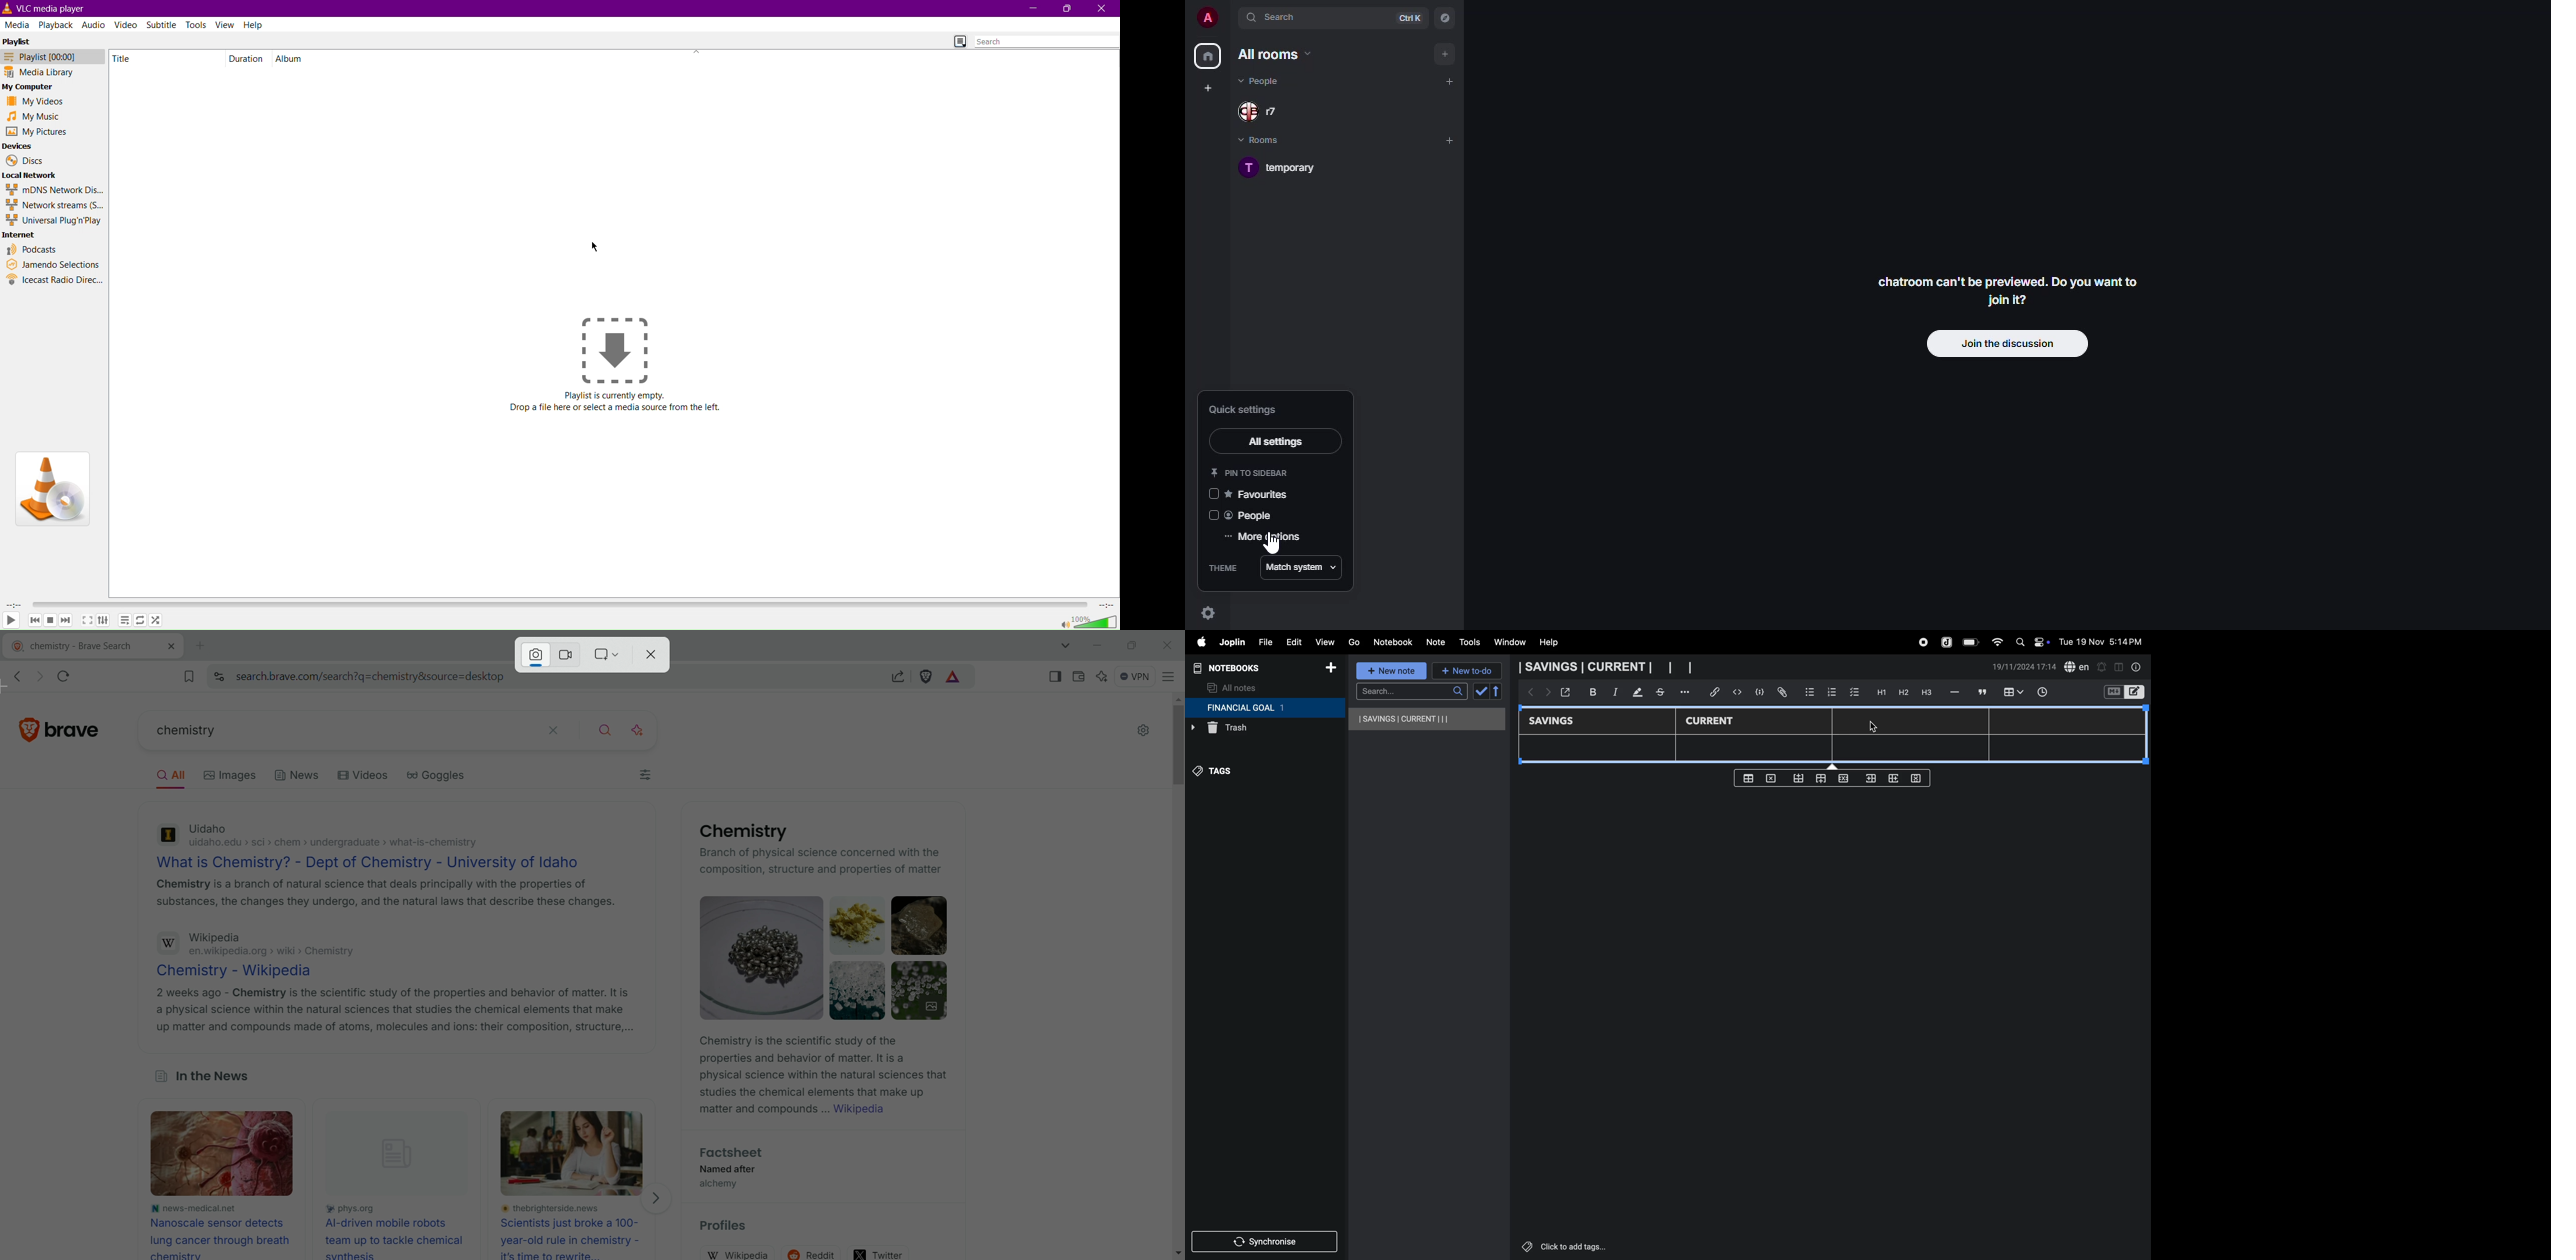 The width and height of the screenshot is (2576, 1260). Describe the element at coordinates (1831, 692) in the screenshot. I see `numbered list` at that location.